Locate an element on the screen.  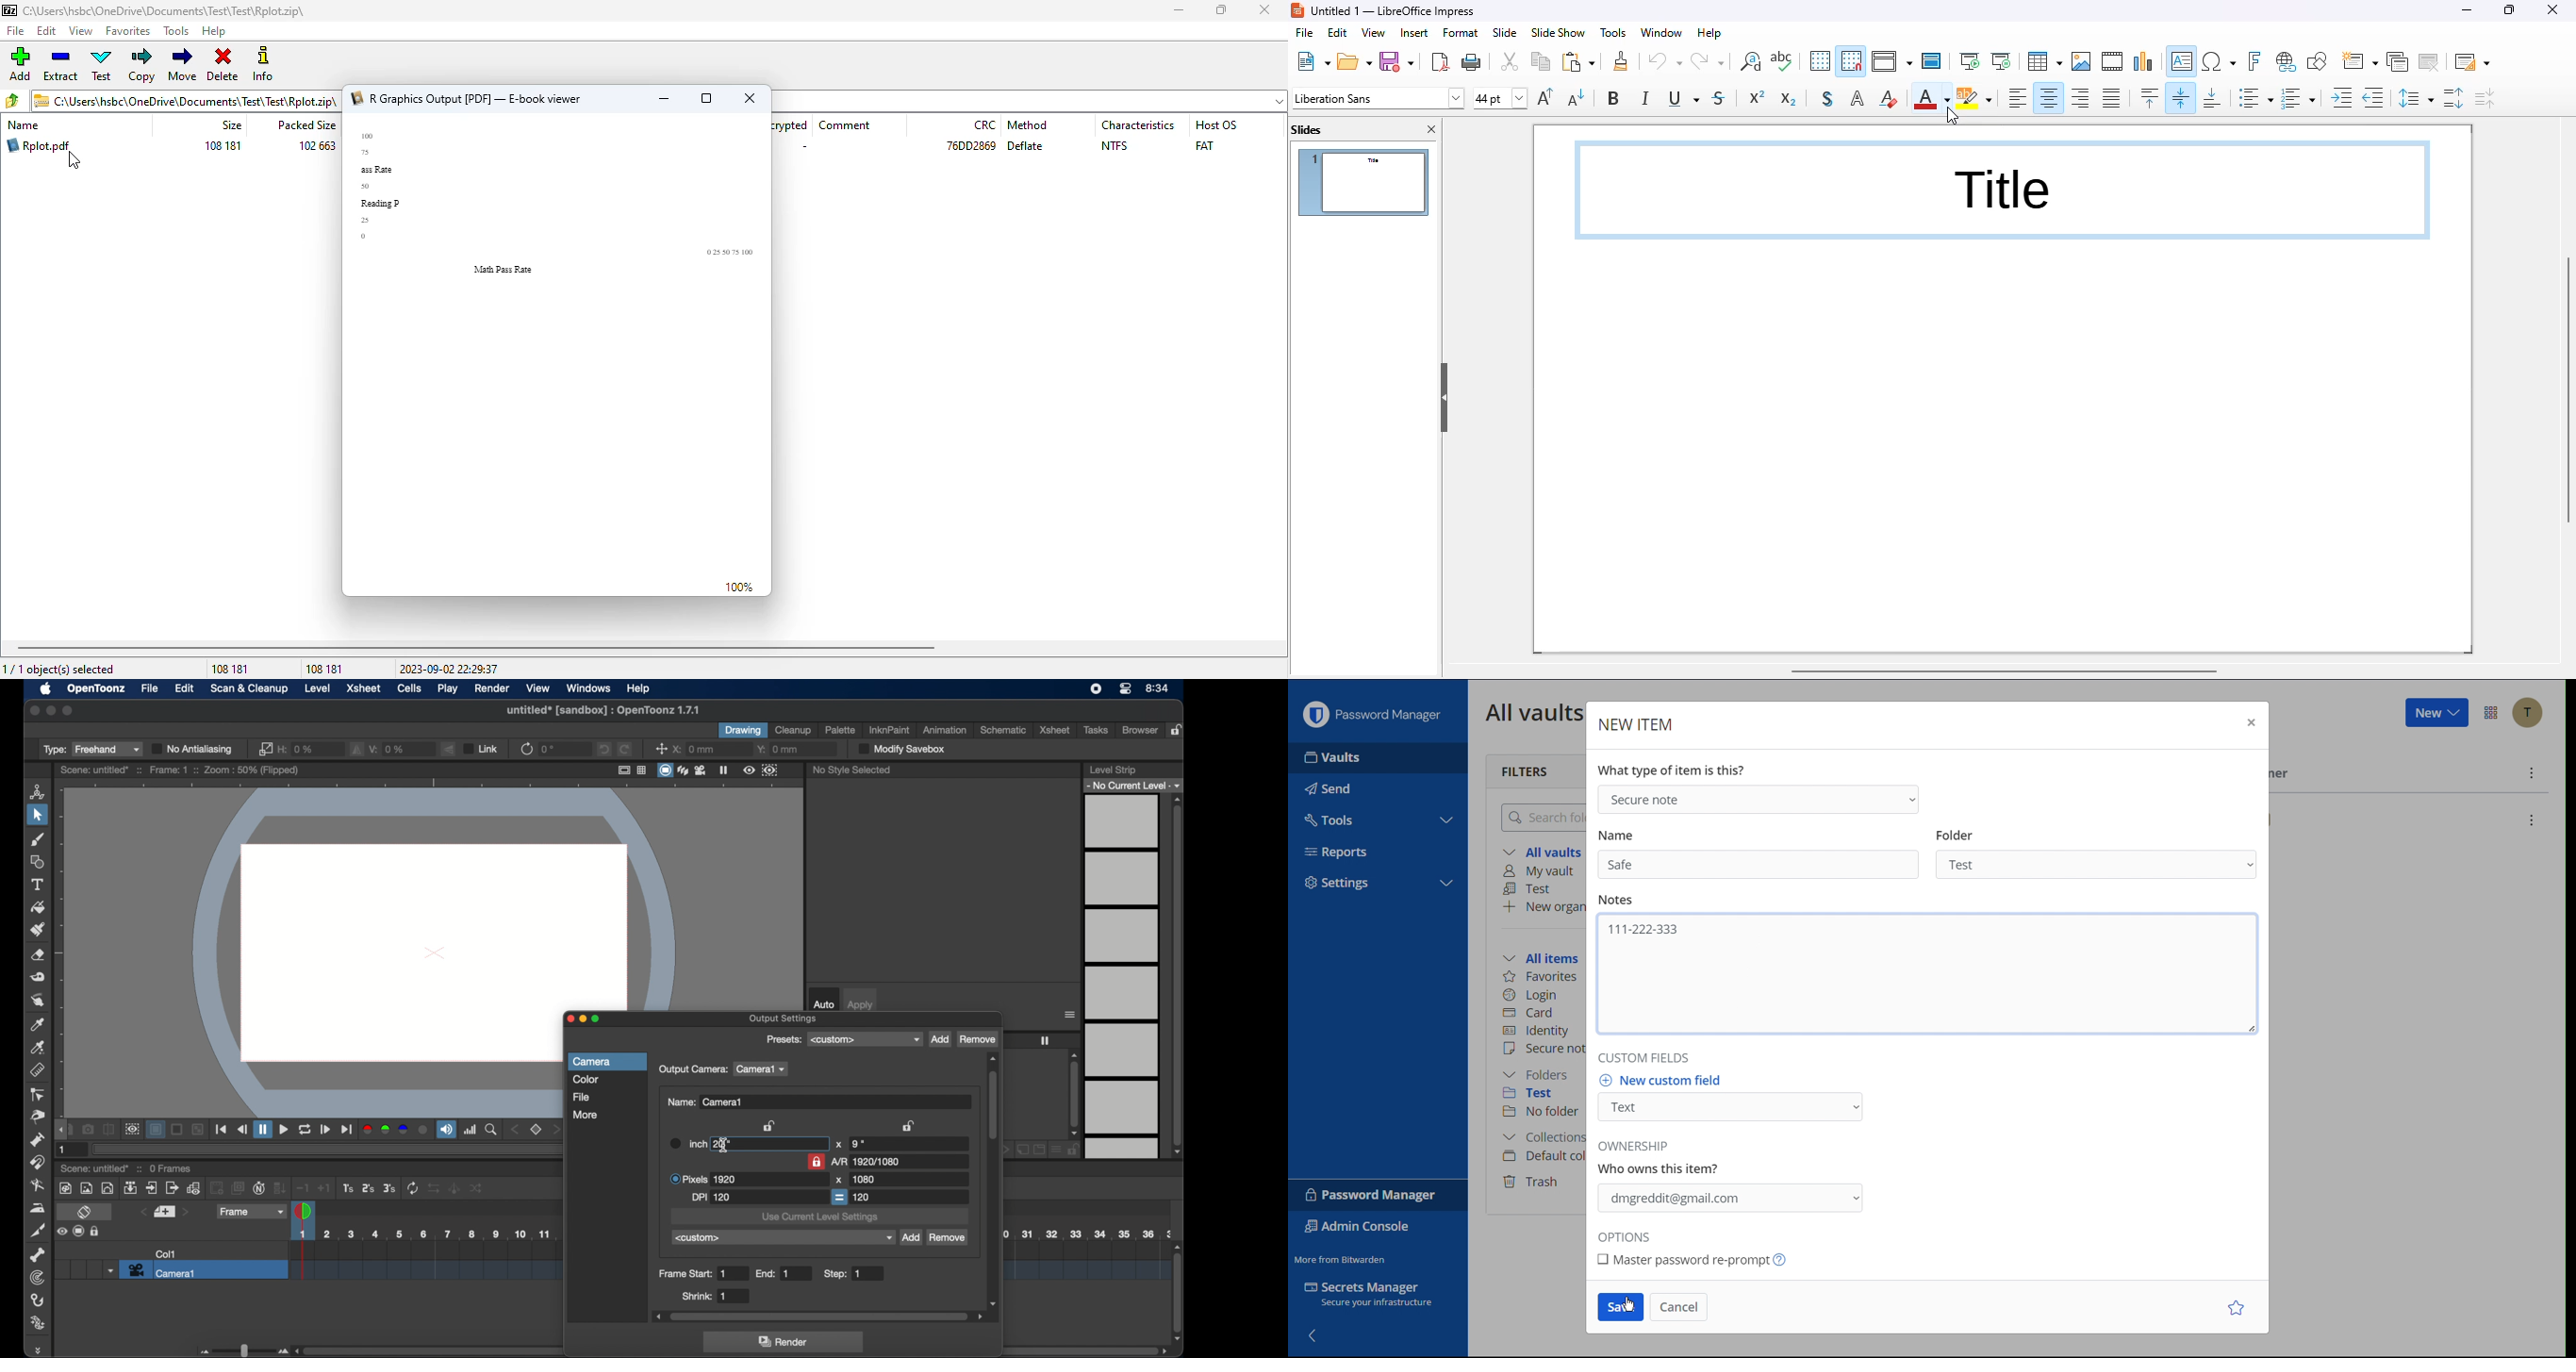
bold is located at coordinates (1614, 97).